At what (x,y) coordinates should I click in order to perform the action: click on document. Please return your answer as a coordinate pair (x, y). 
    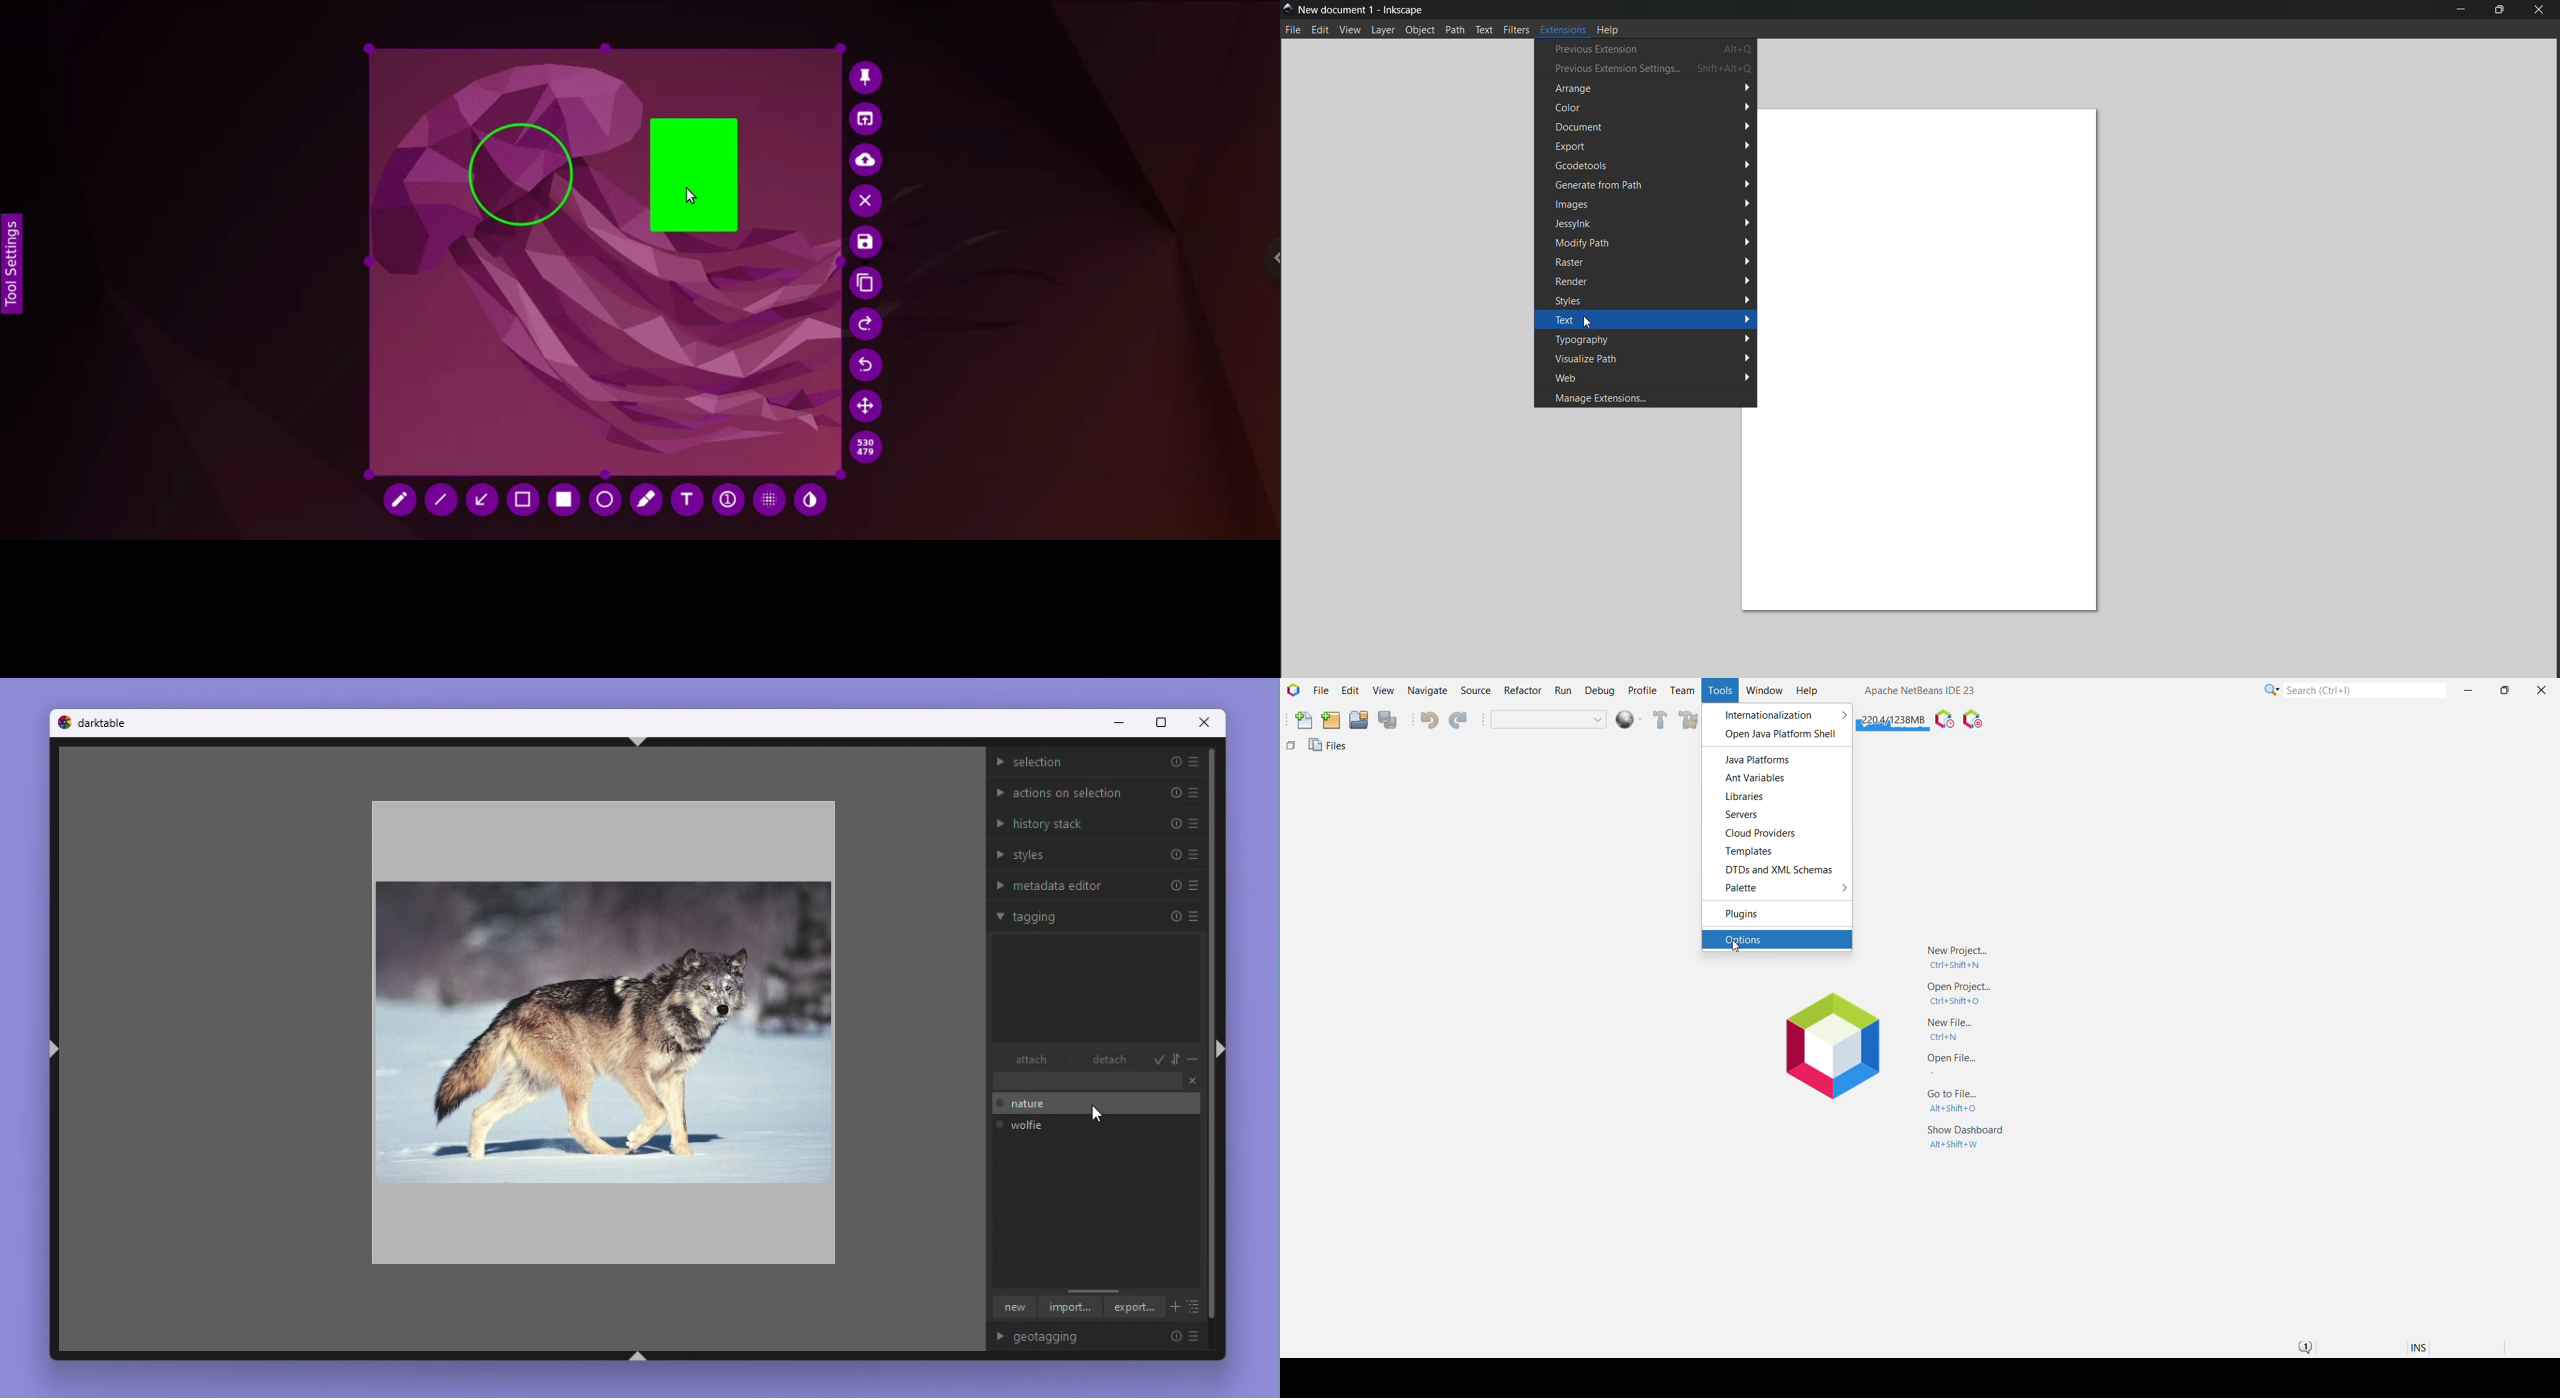
    Looking at the image, I should click on (1650, 127).